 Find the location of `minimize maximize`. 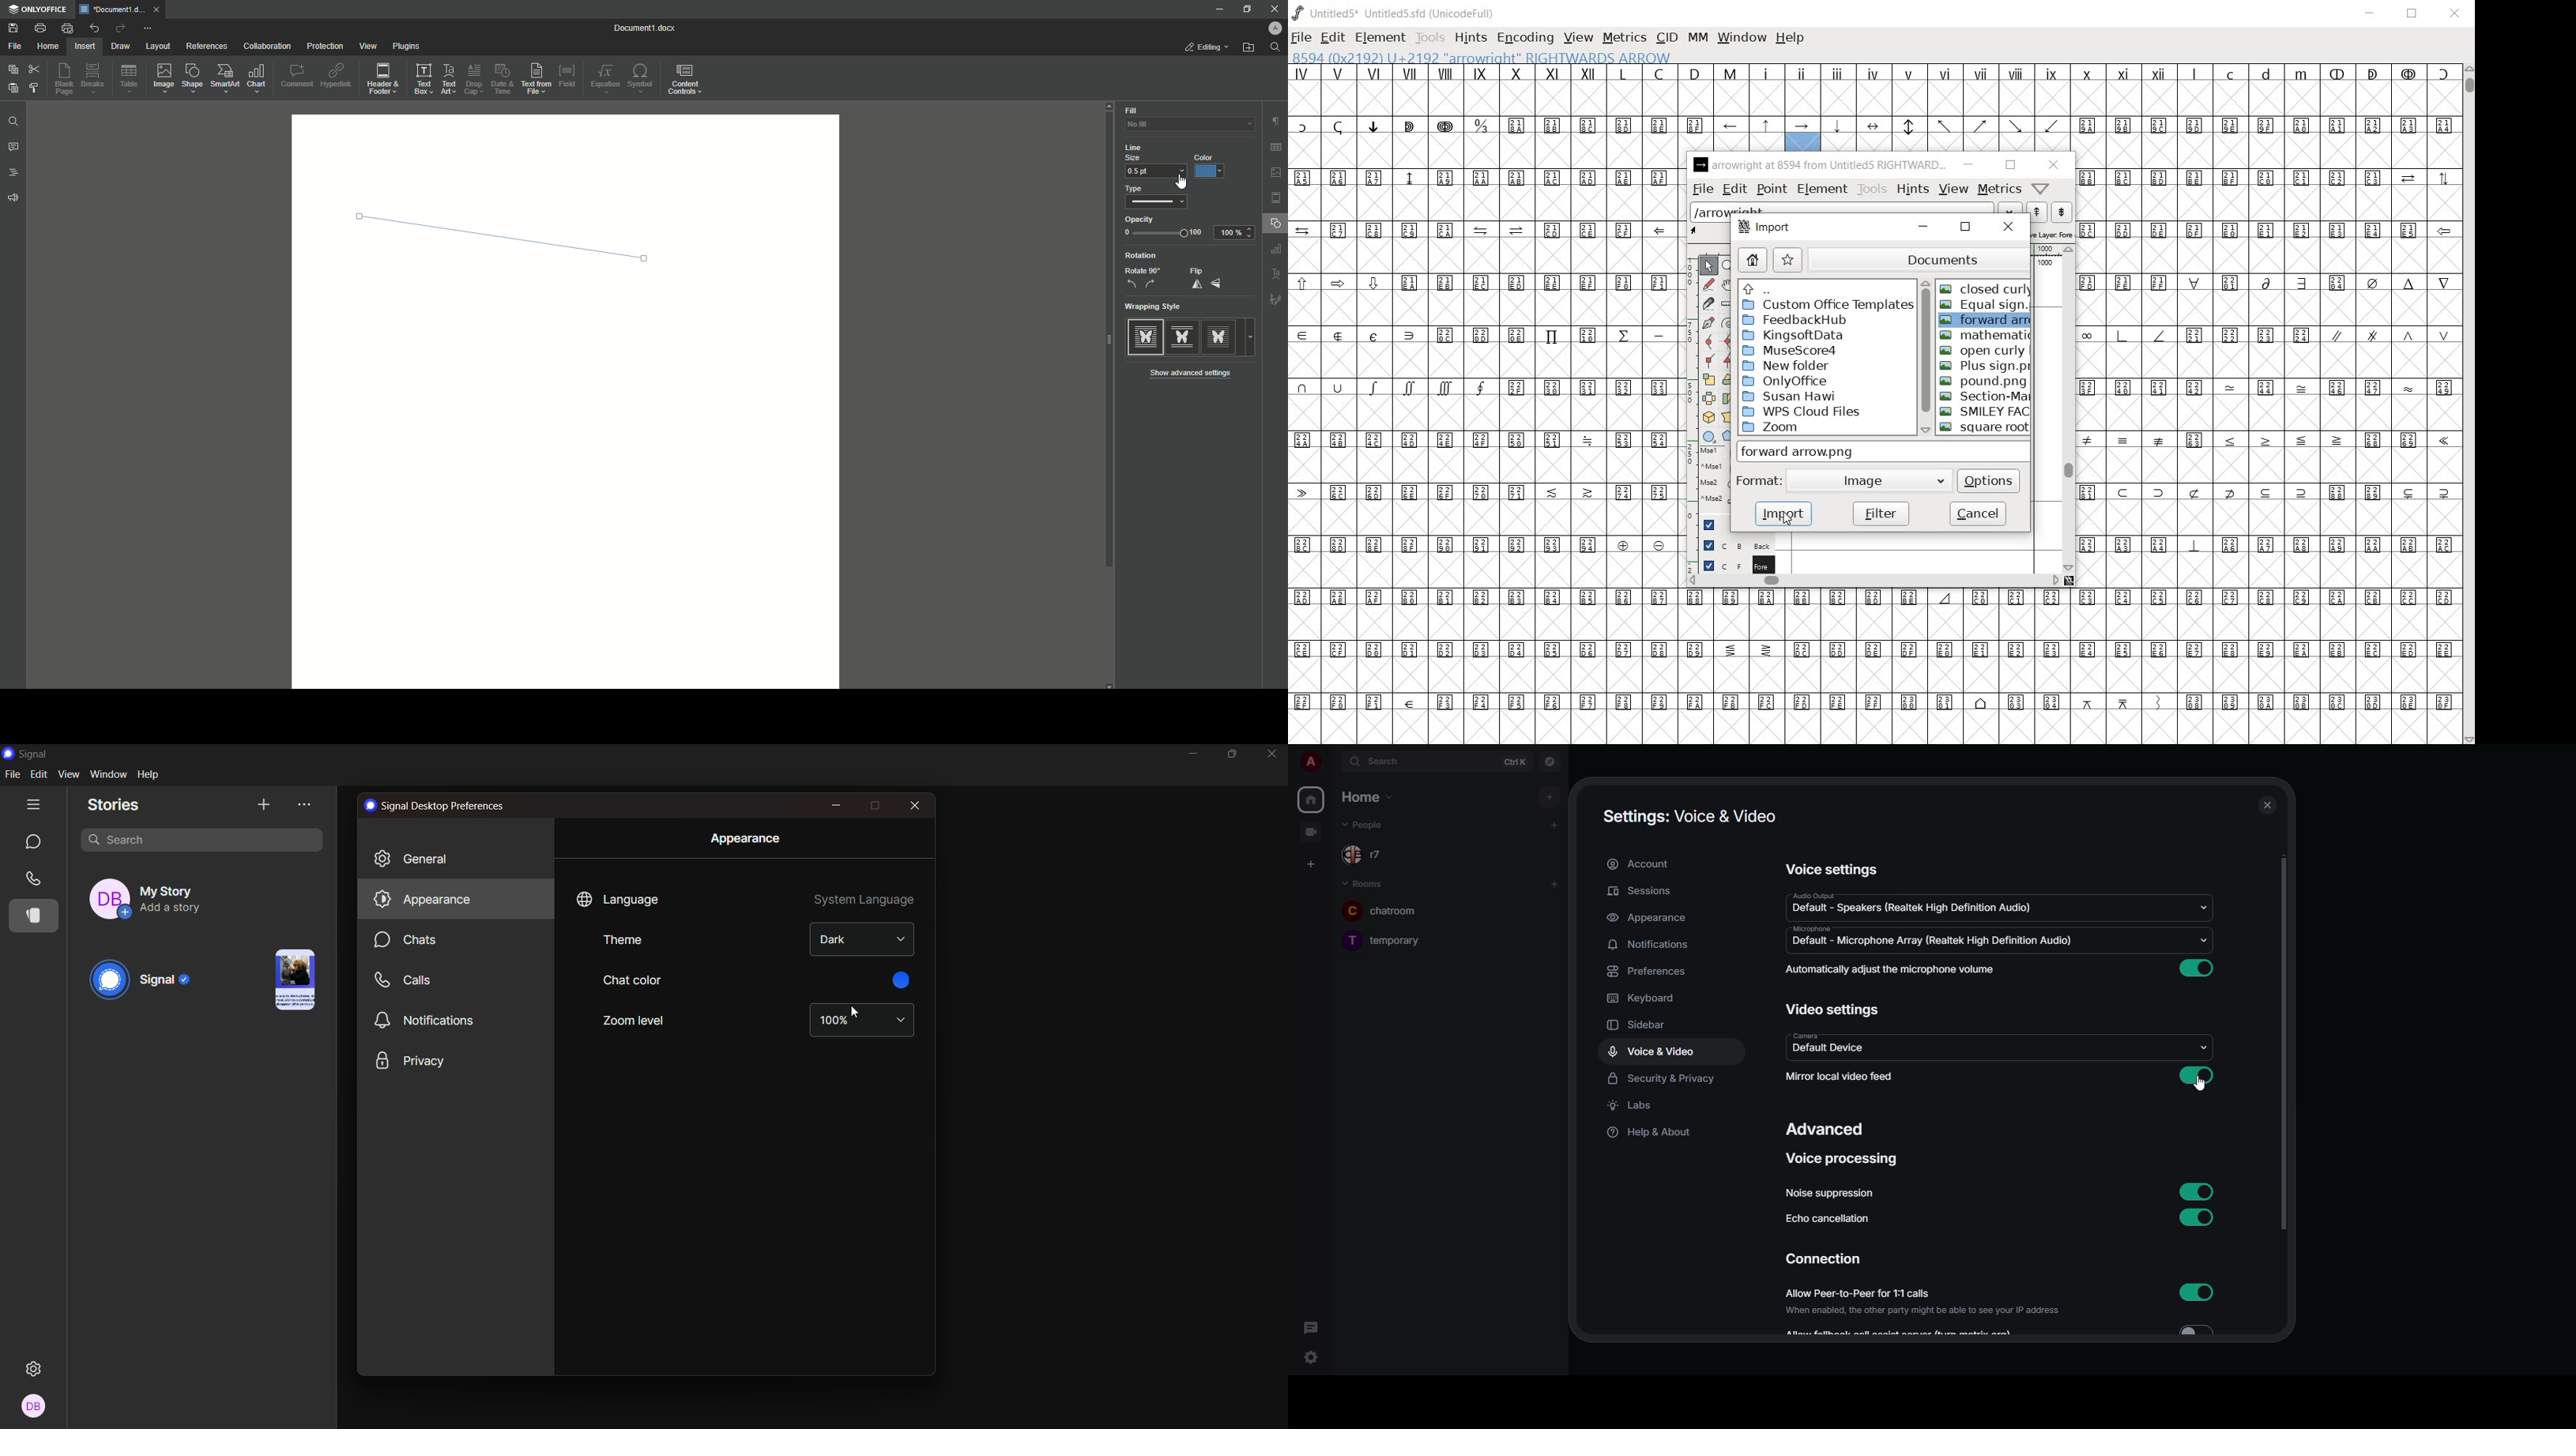

minimize maximize is located at coordinates (1233, 754).